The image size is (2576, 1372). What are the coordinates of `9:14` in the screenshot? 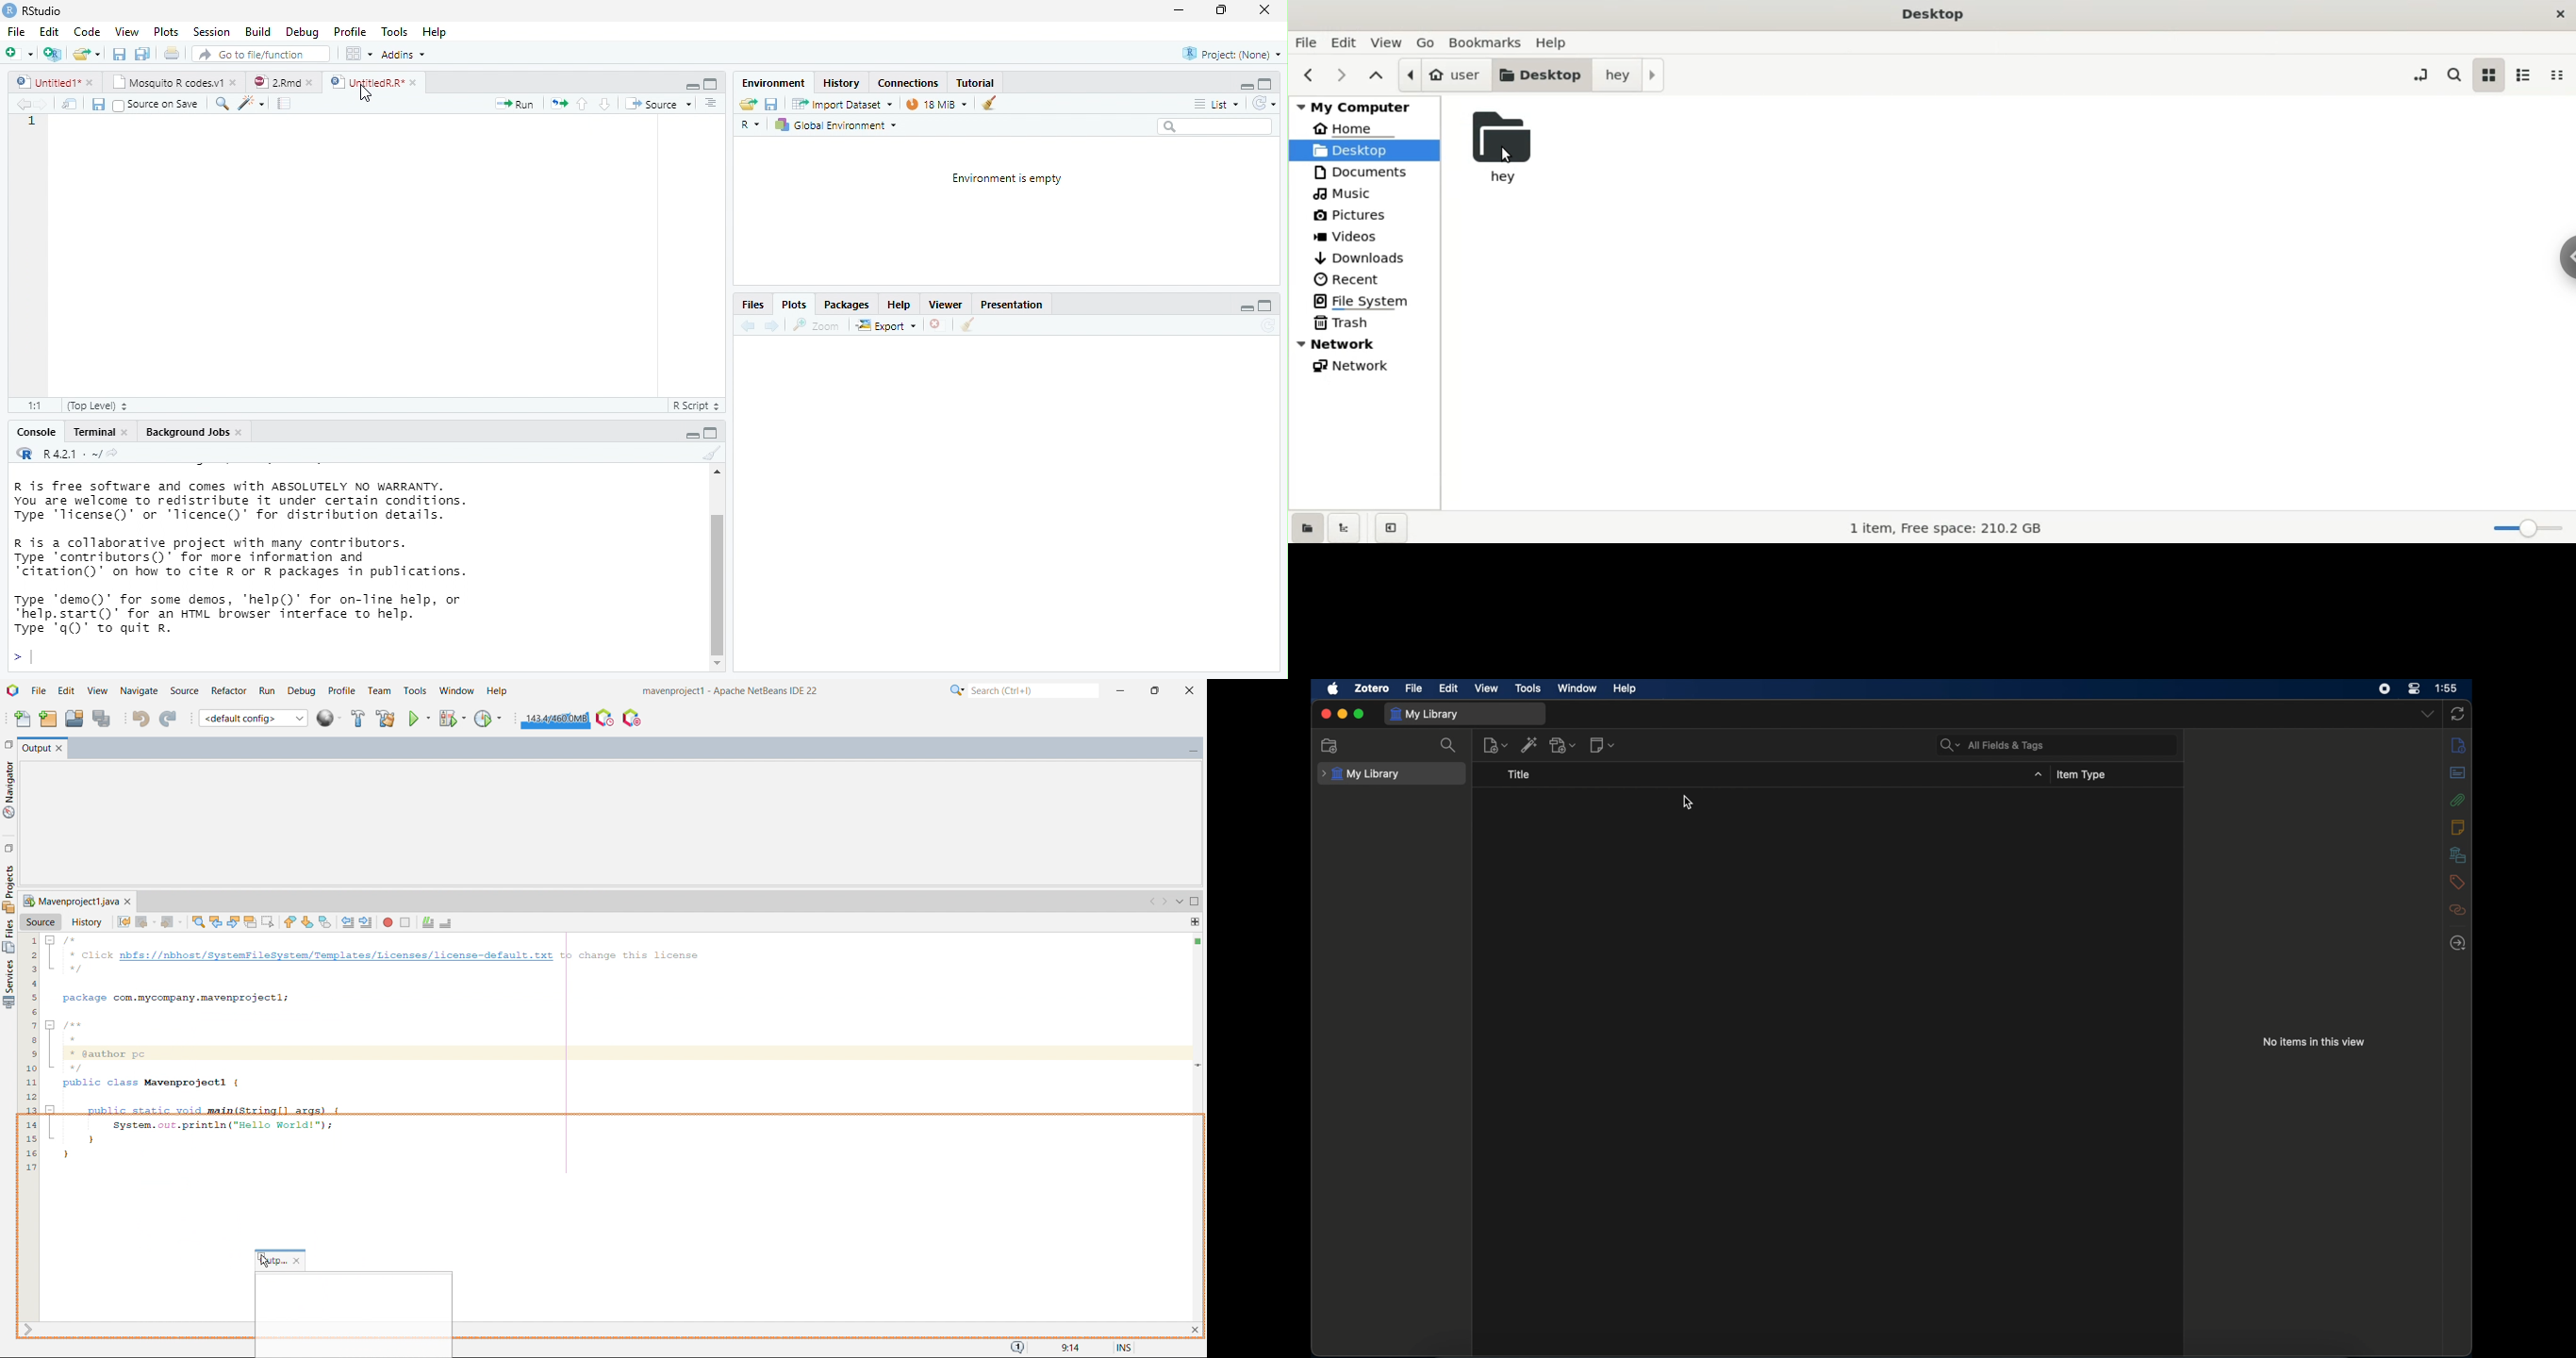 It's located at (1068, 1348).